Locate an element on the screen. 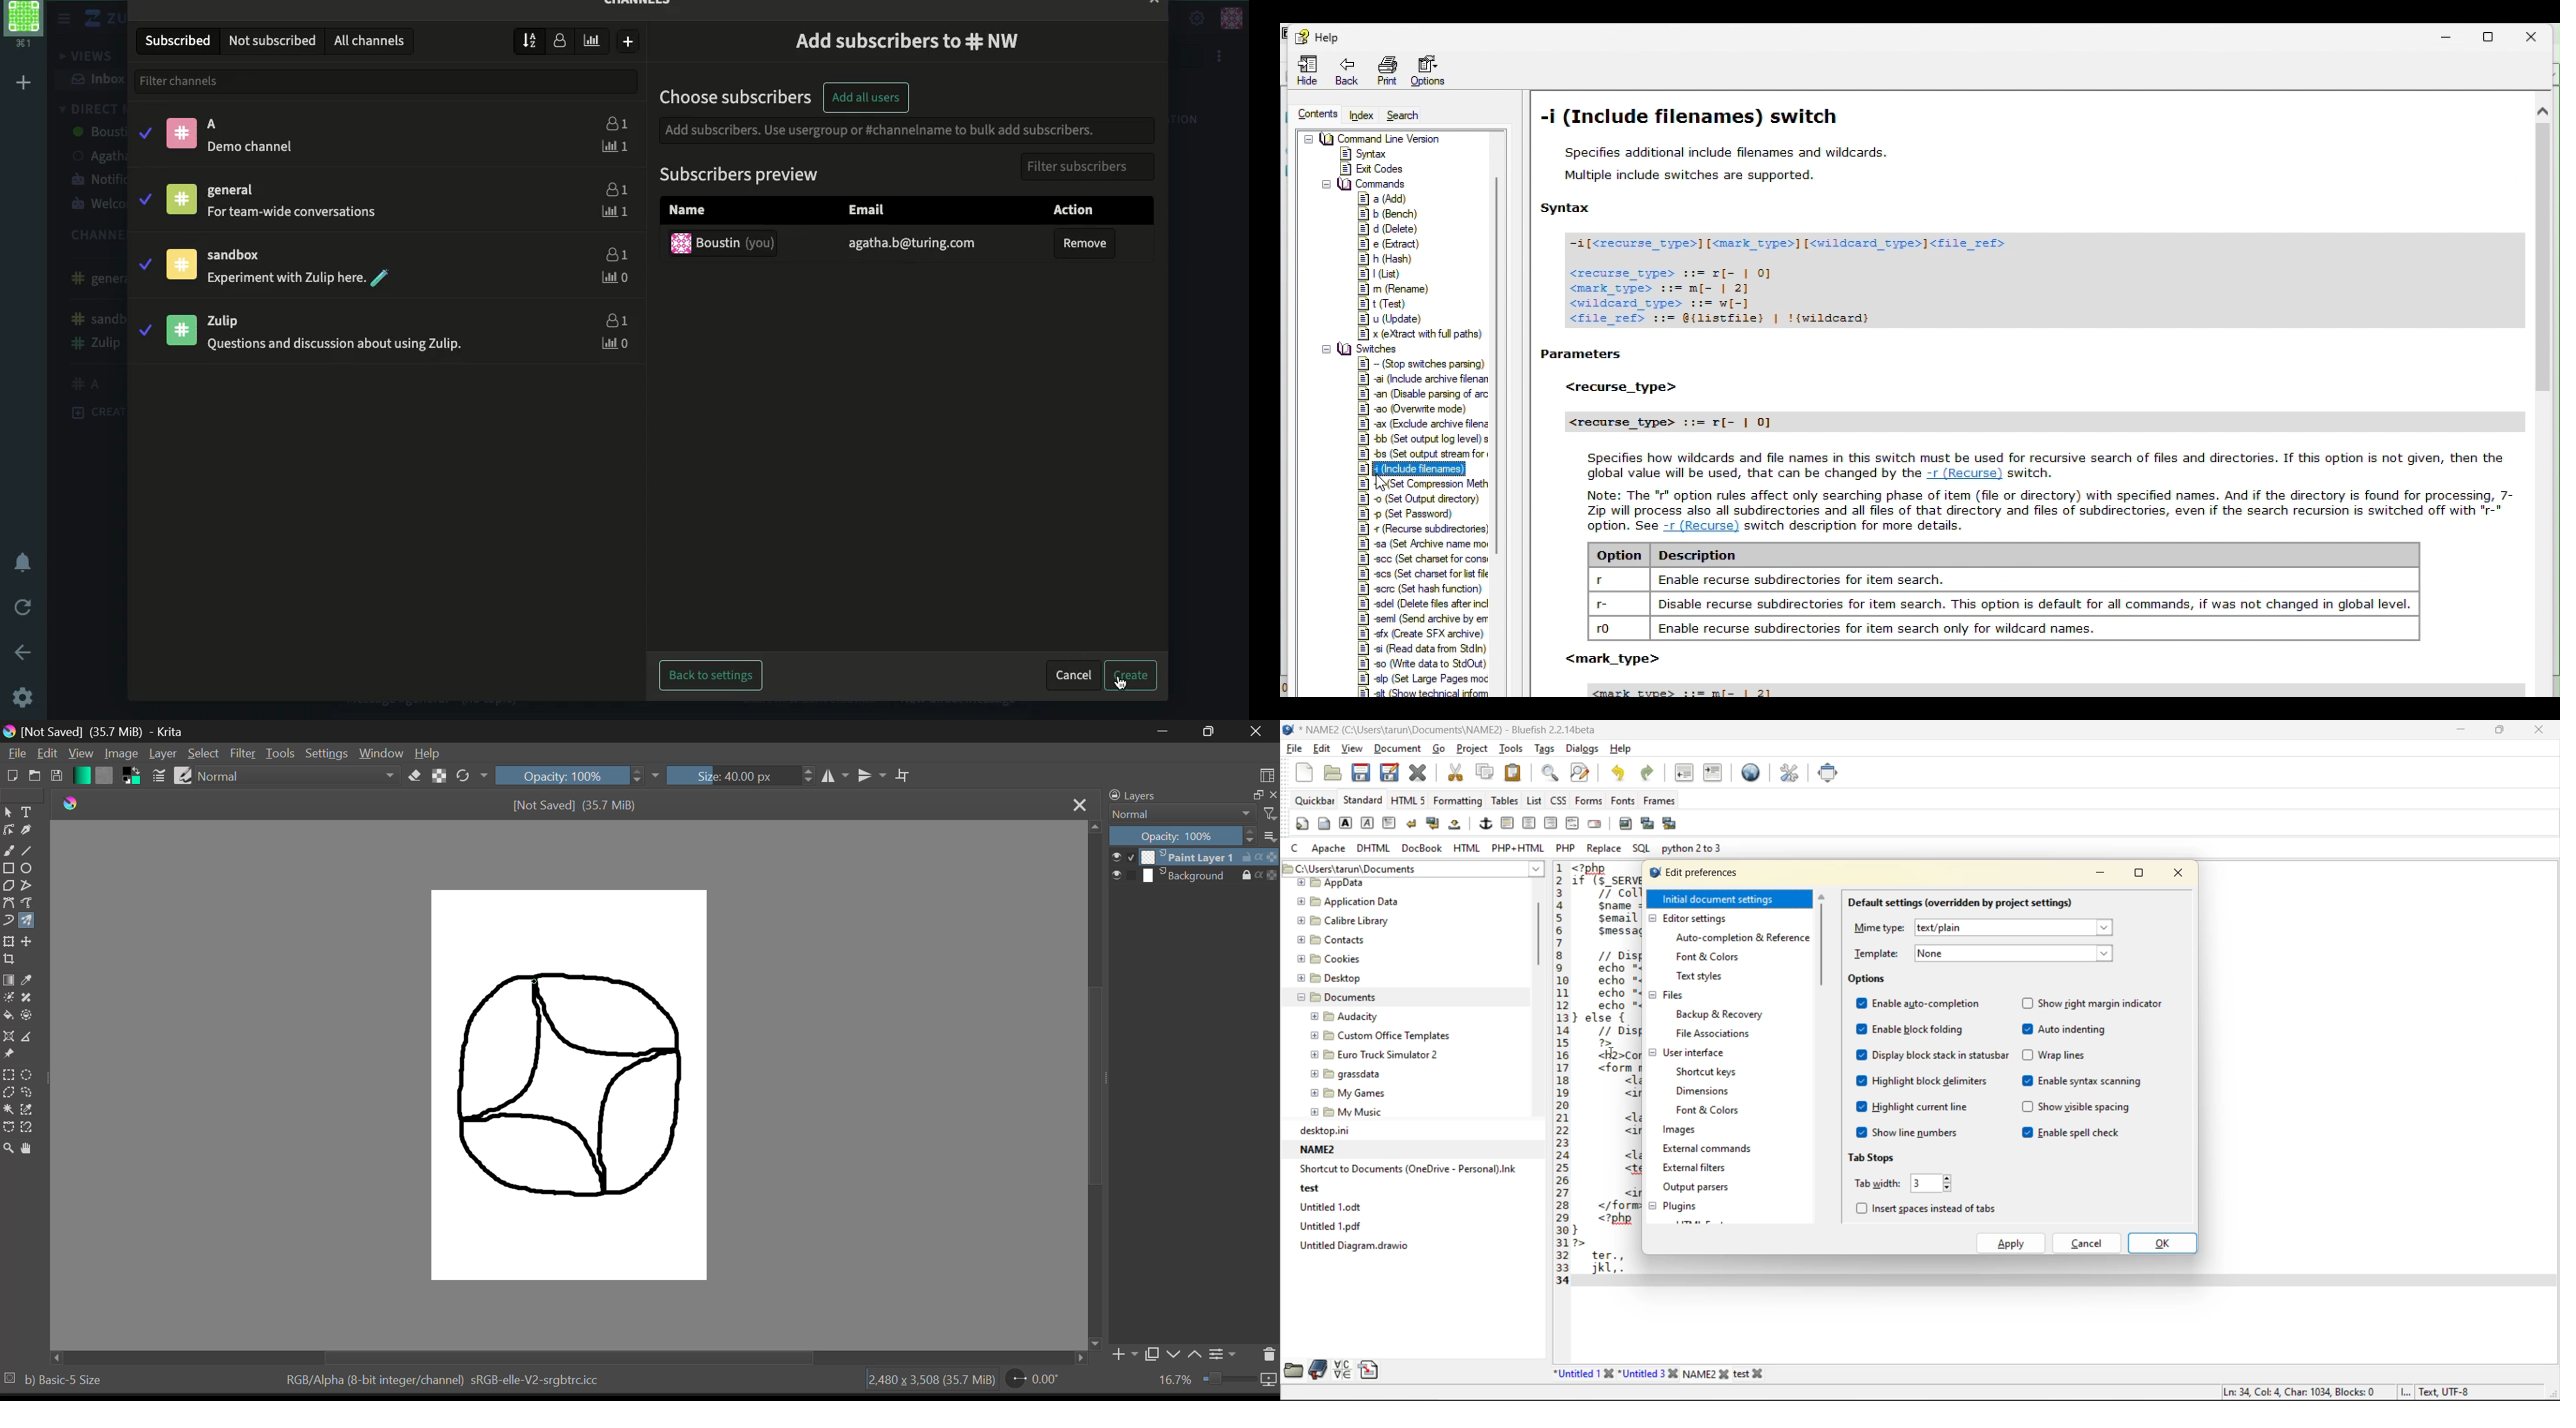 Image resolution: width=2576 pixels, height=1428 pixels. Fill is located at coordinates (8, 1014).